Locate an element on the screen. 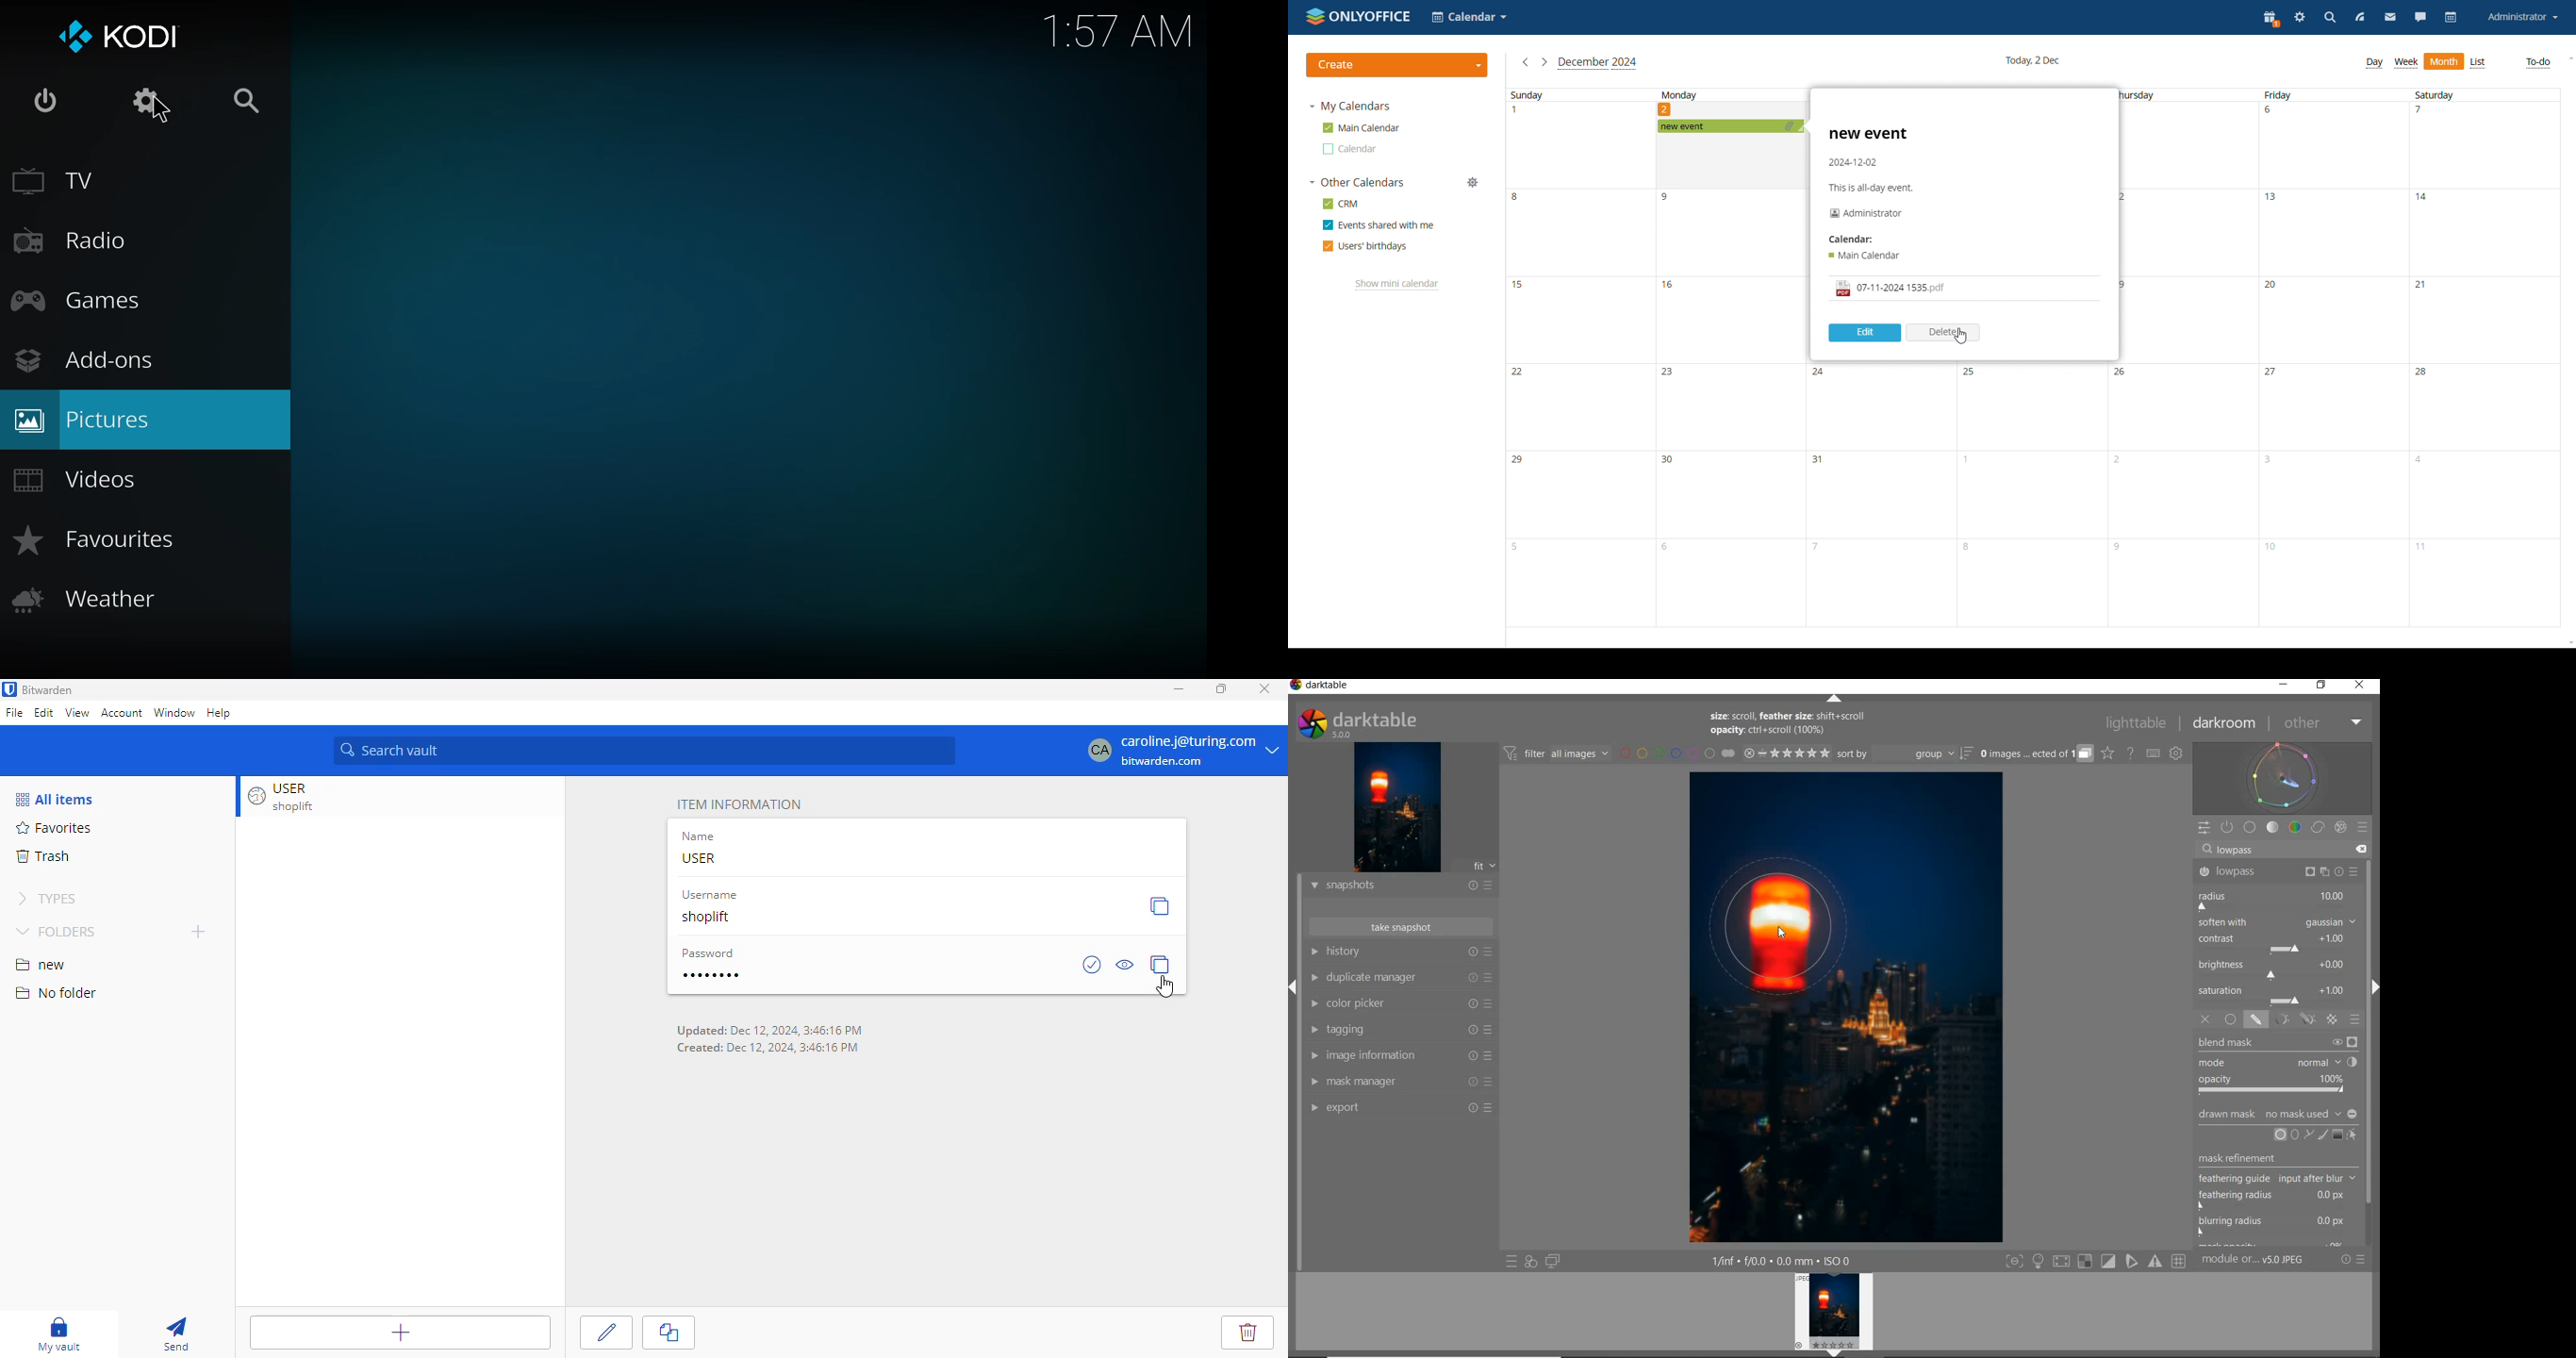 The image size is (2576, 1372). MODULE...v5.0 JPEG is located at coordinates (2267, 1261).